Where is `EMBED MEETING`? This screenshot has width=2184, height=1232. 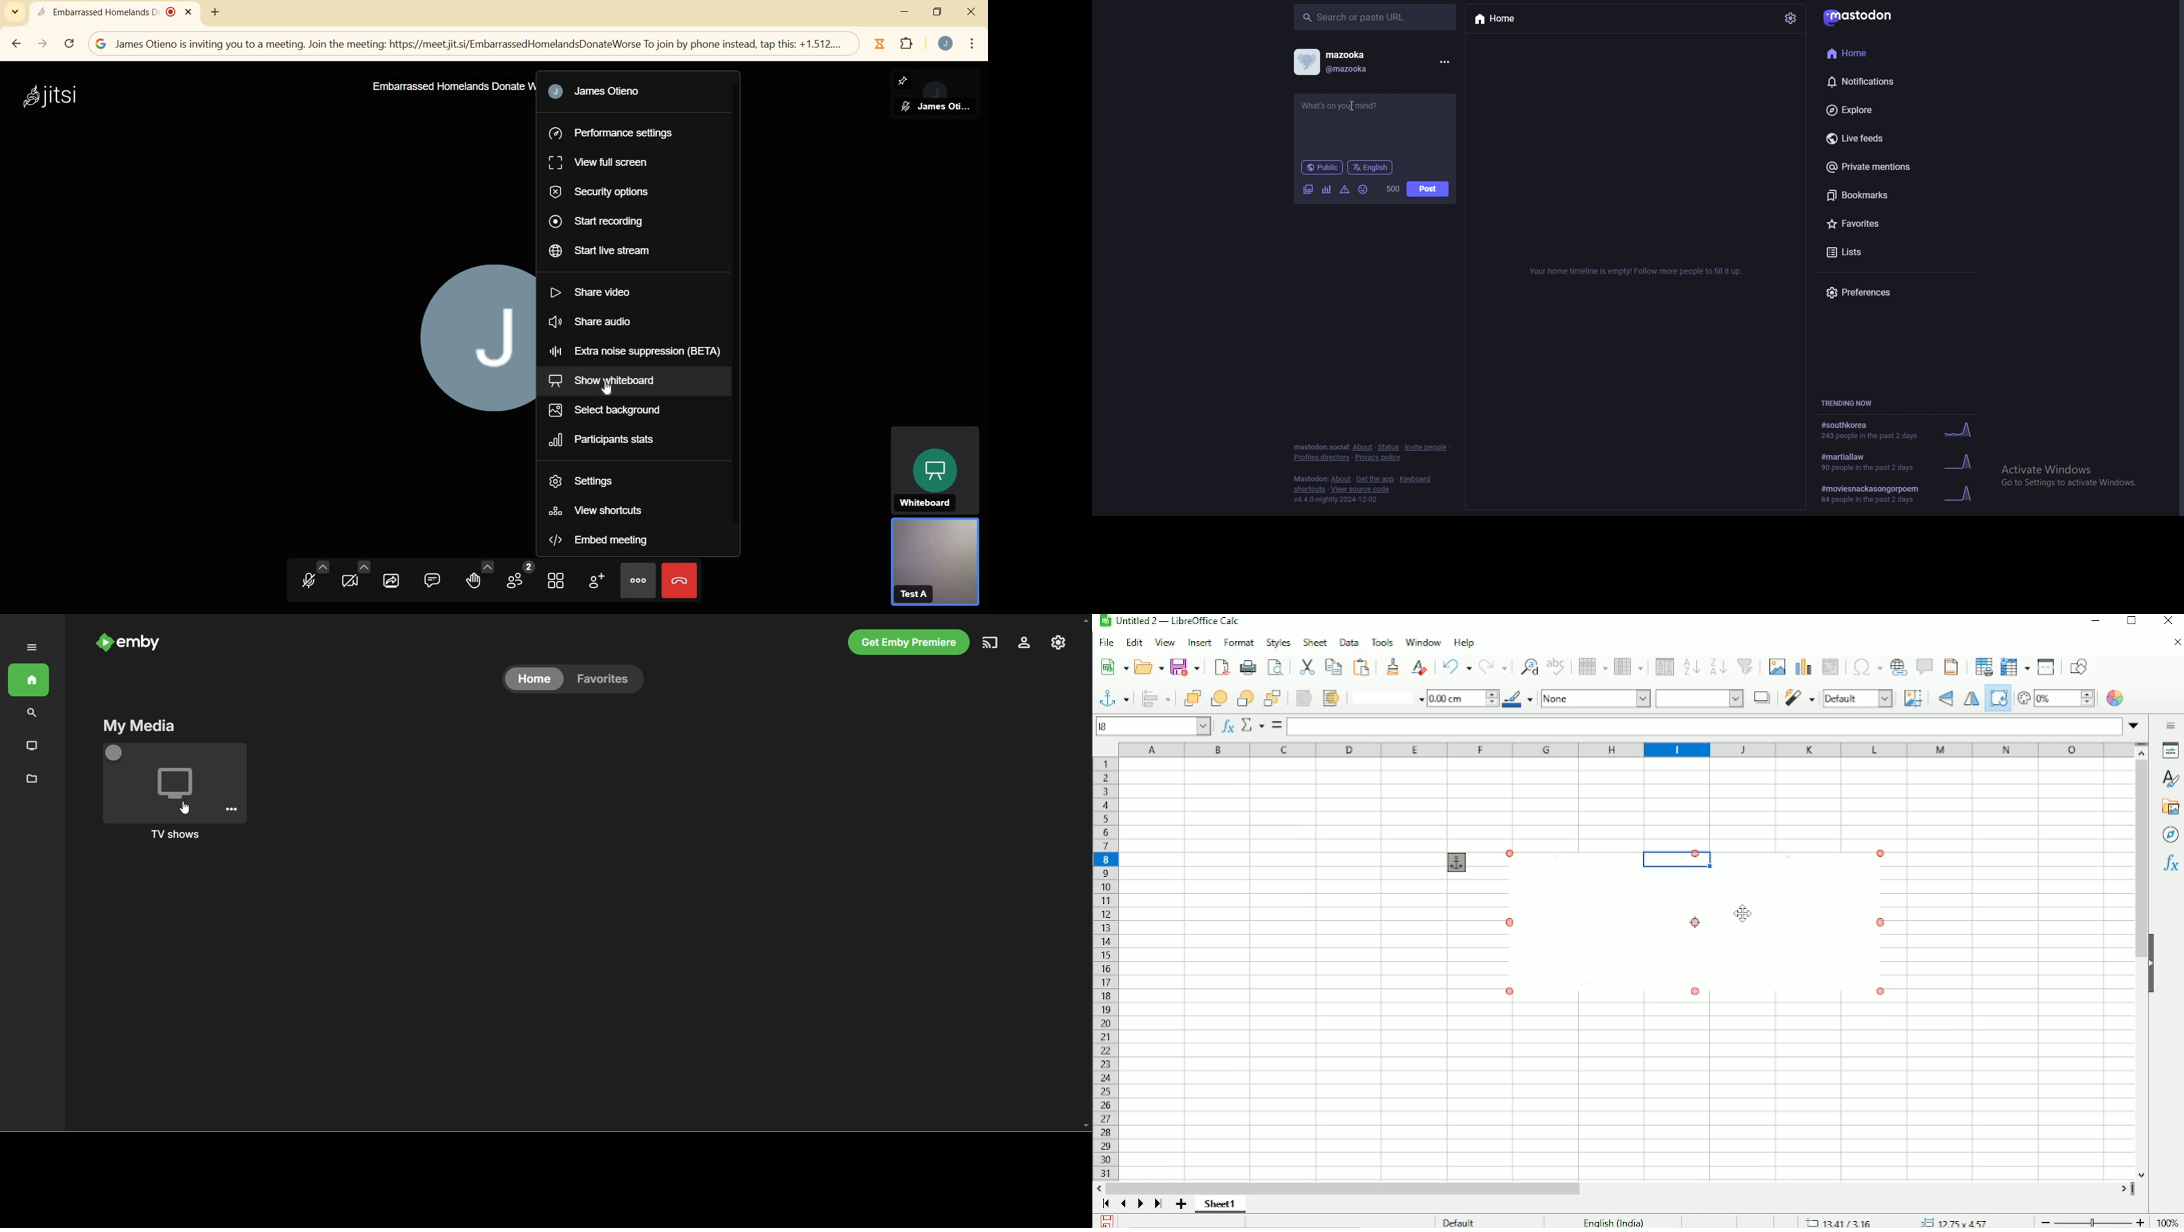 EMBED MEETING is located at coordinates (625, 540).